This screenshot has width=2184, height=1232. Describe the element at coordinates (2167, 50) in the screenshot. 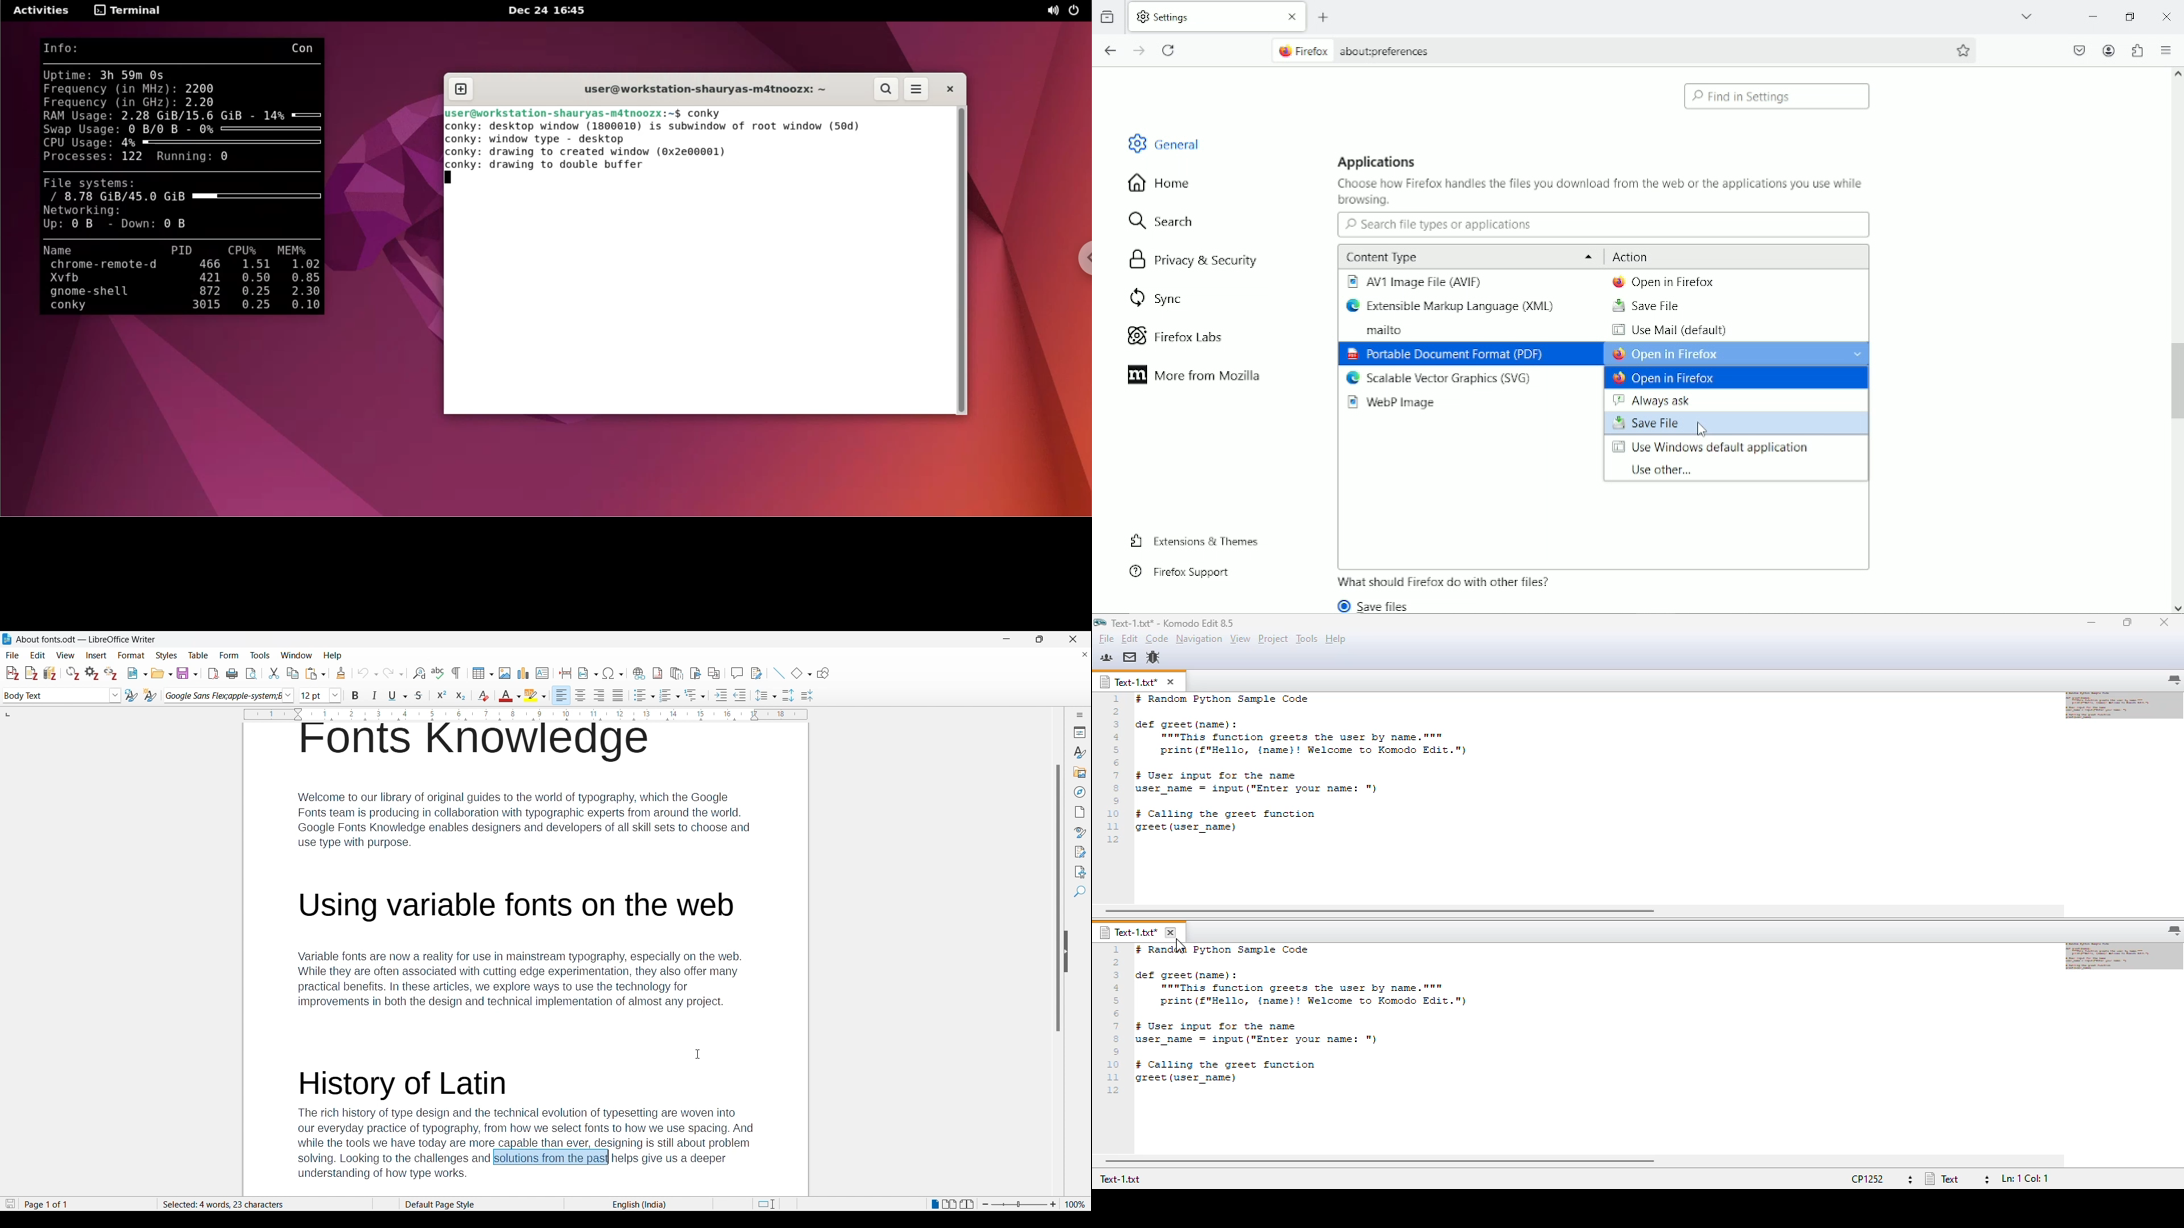

I see `Open application menu` at that location.